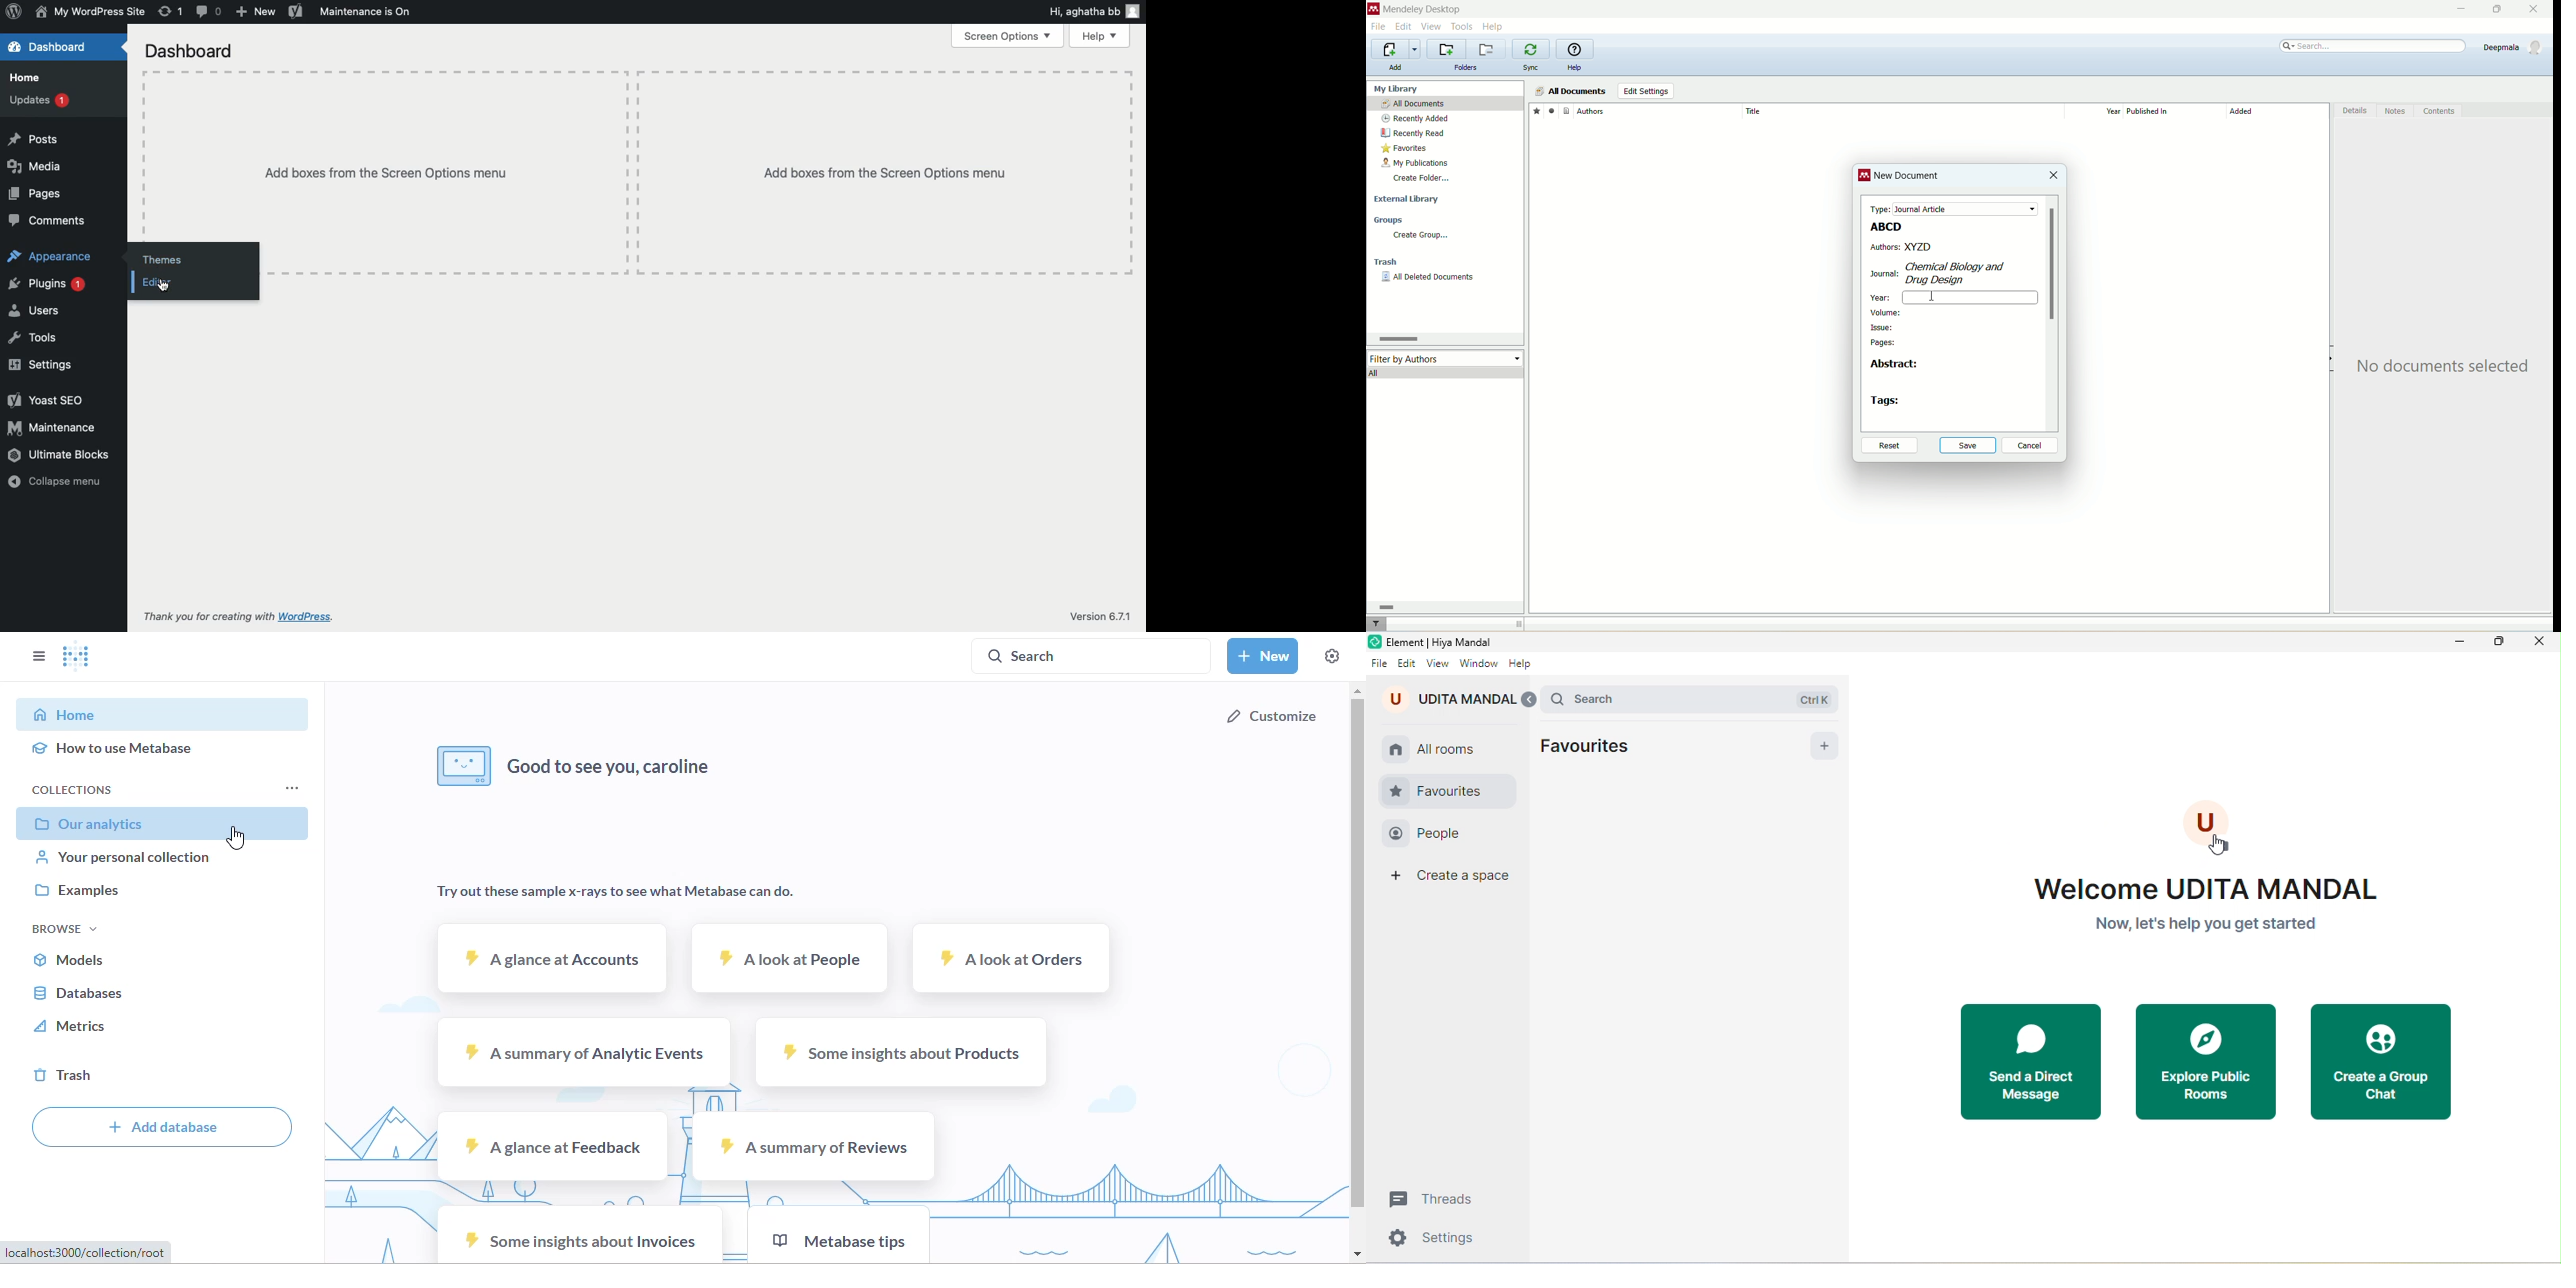  What do you see at coordinates (2388, 1062) in the screenshot?
I see `create a group chat` at bounding box center [2388, 1062].